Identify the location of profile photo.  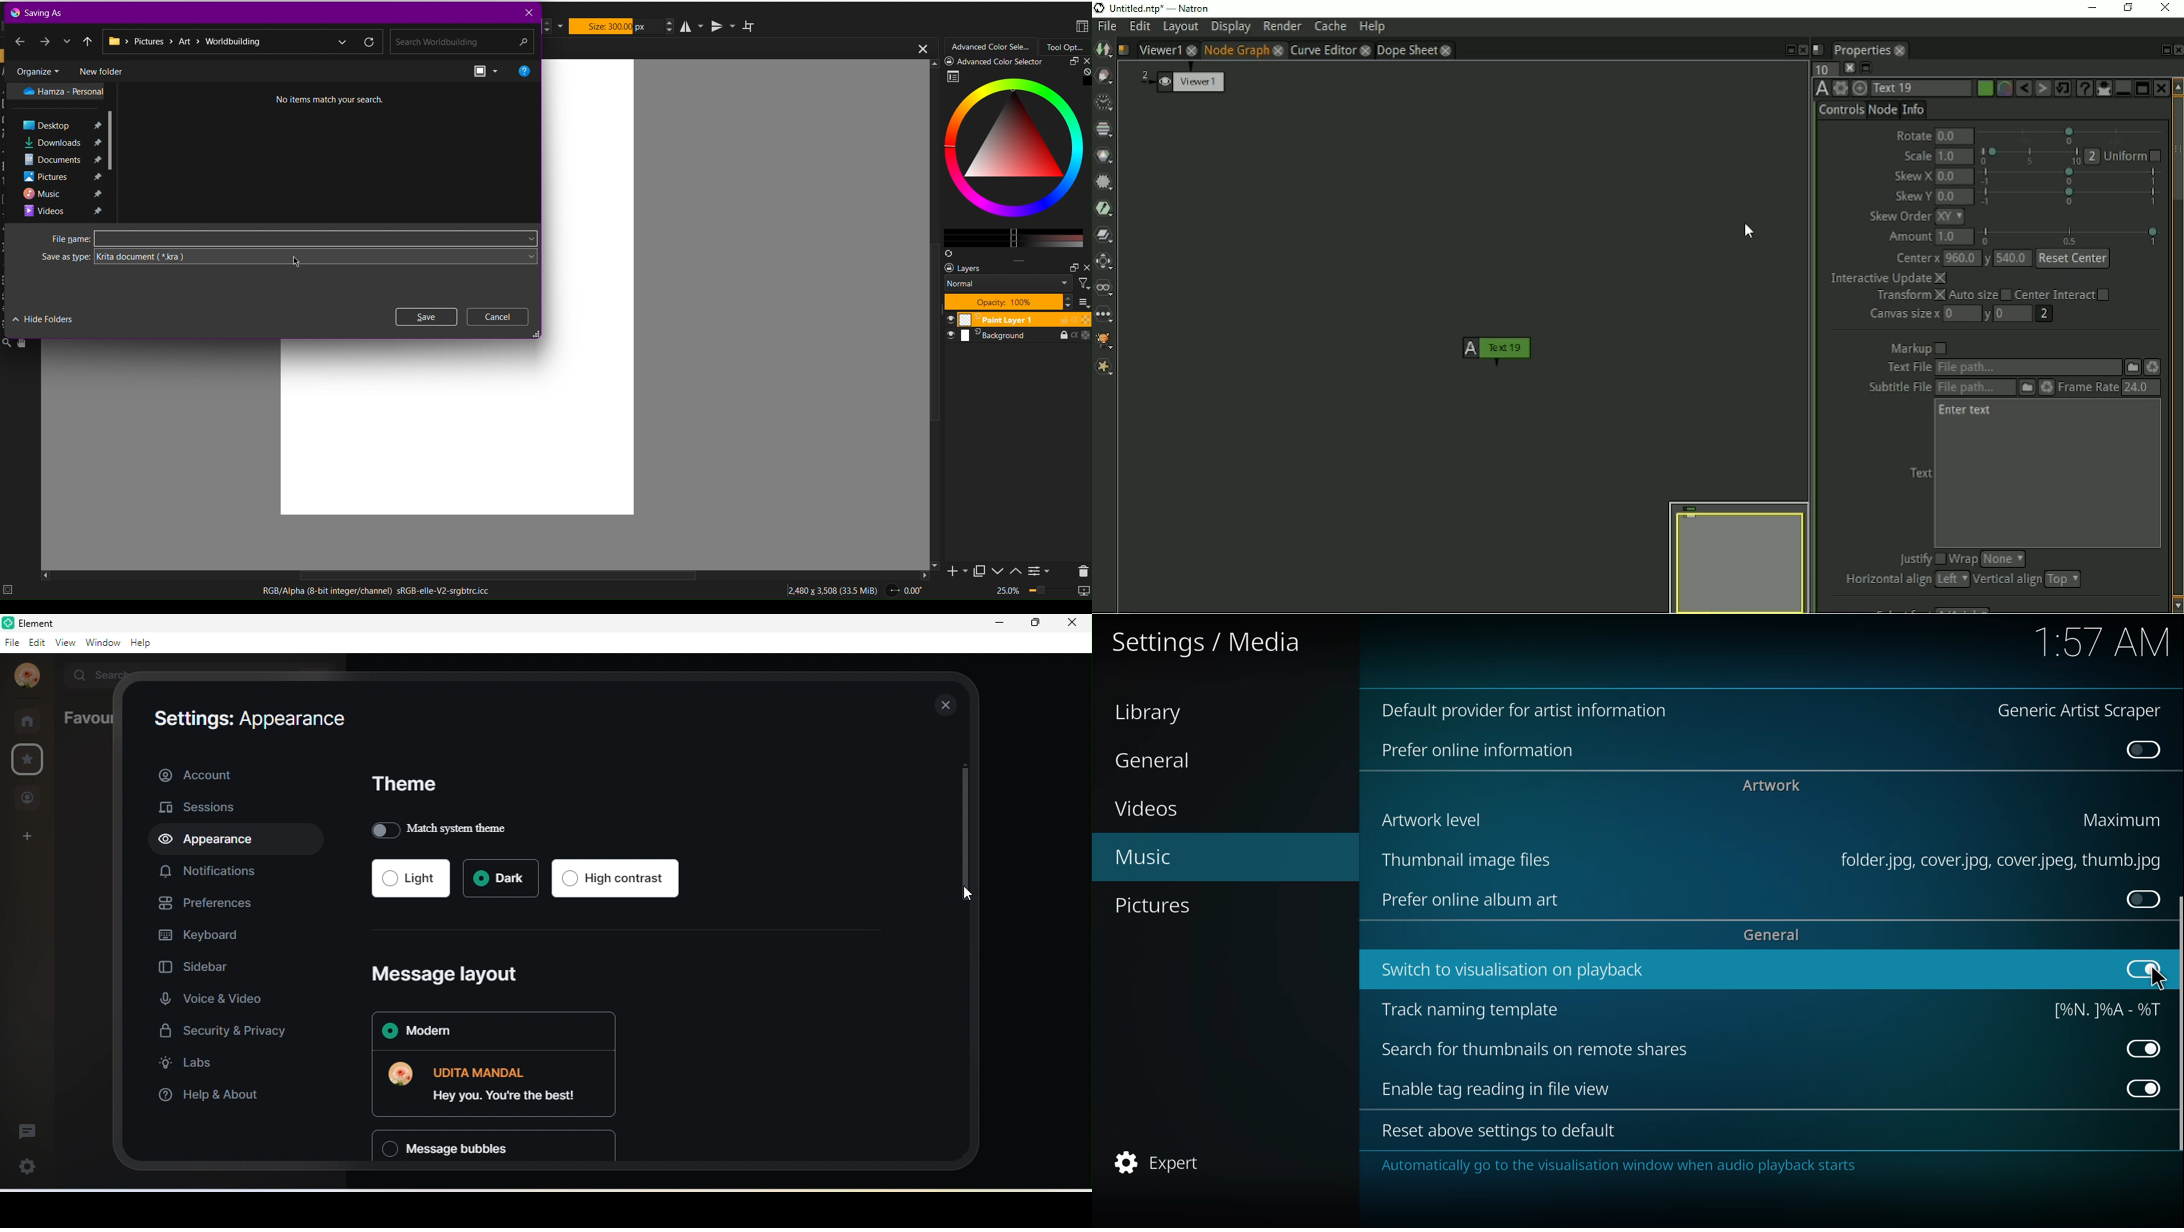
(27, 676).